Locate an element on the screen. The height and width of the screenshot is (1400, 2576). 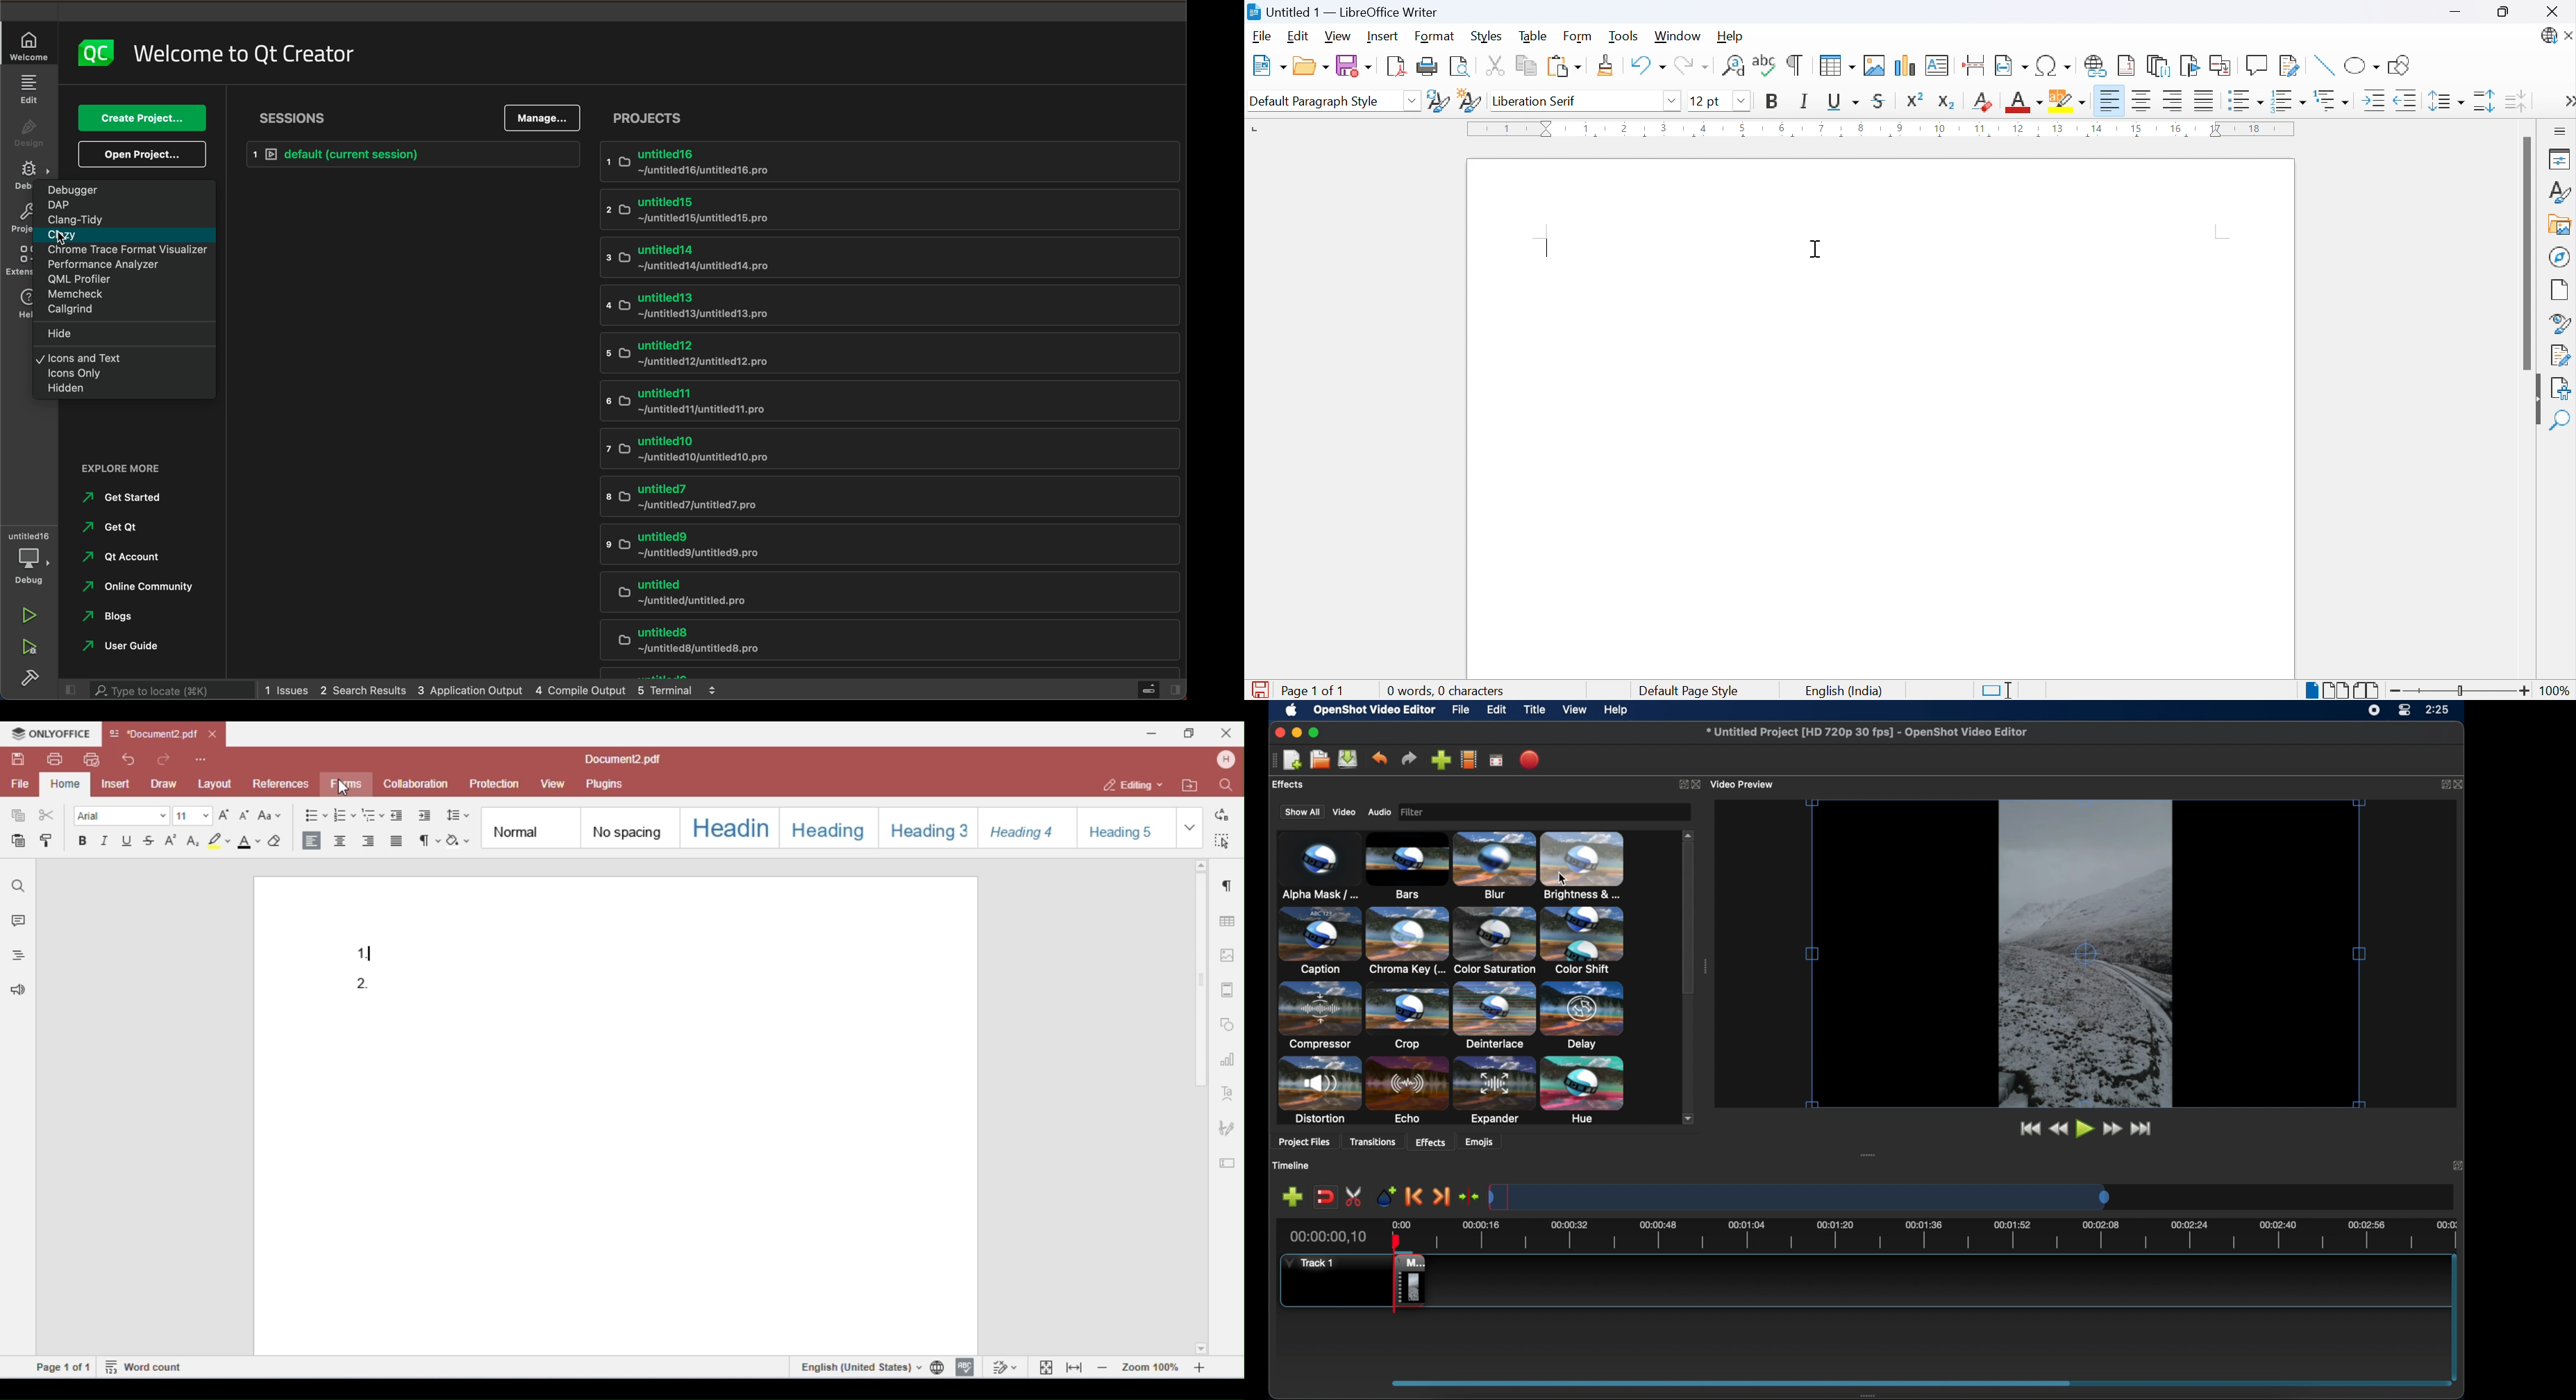
alpha mask is located at coordinates (1318, 865).